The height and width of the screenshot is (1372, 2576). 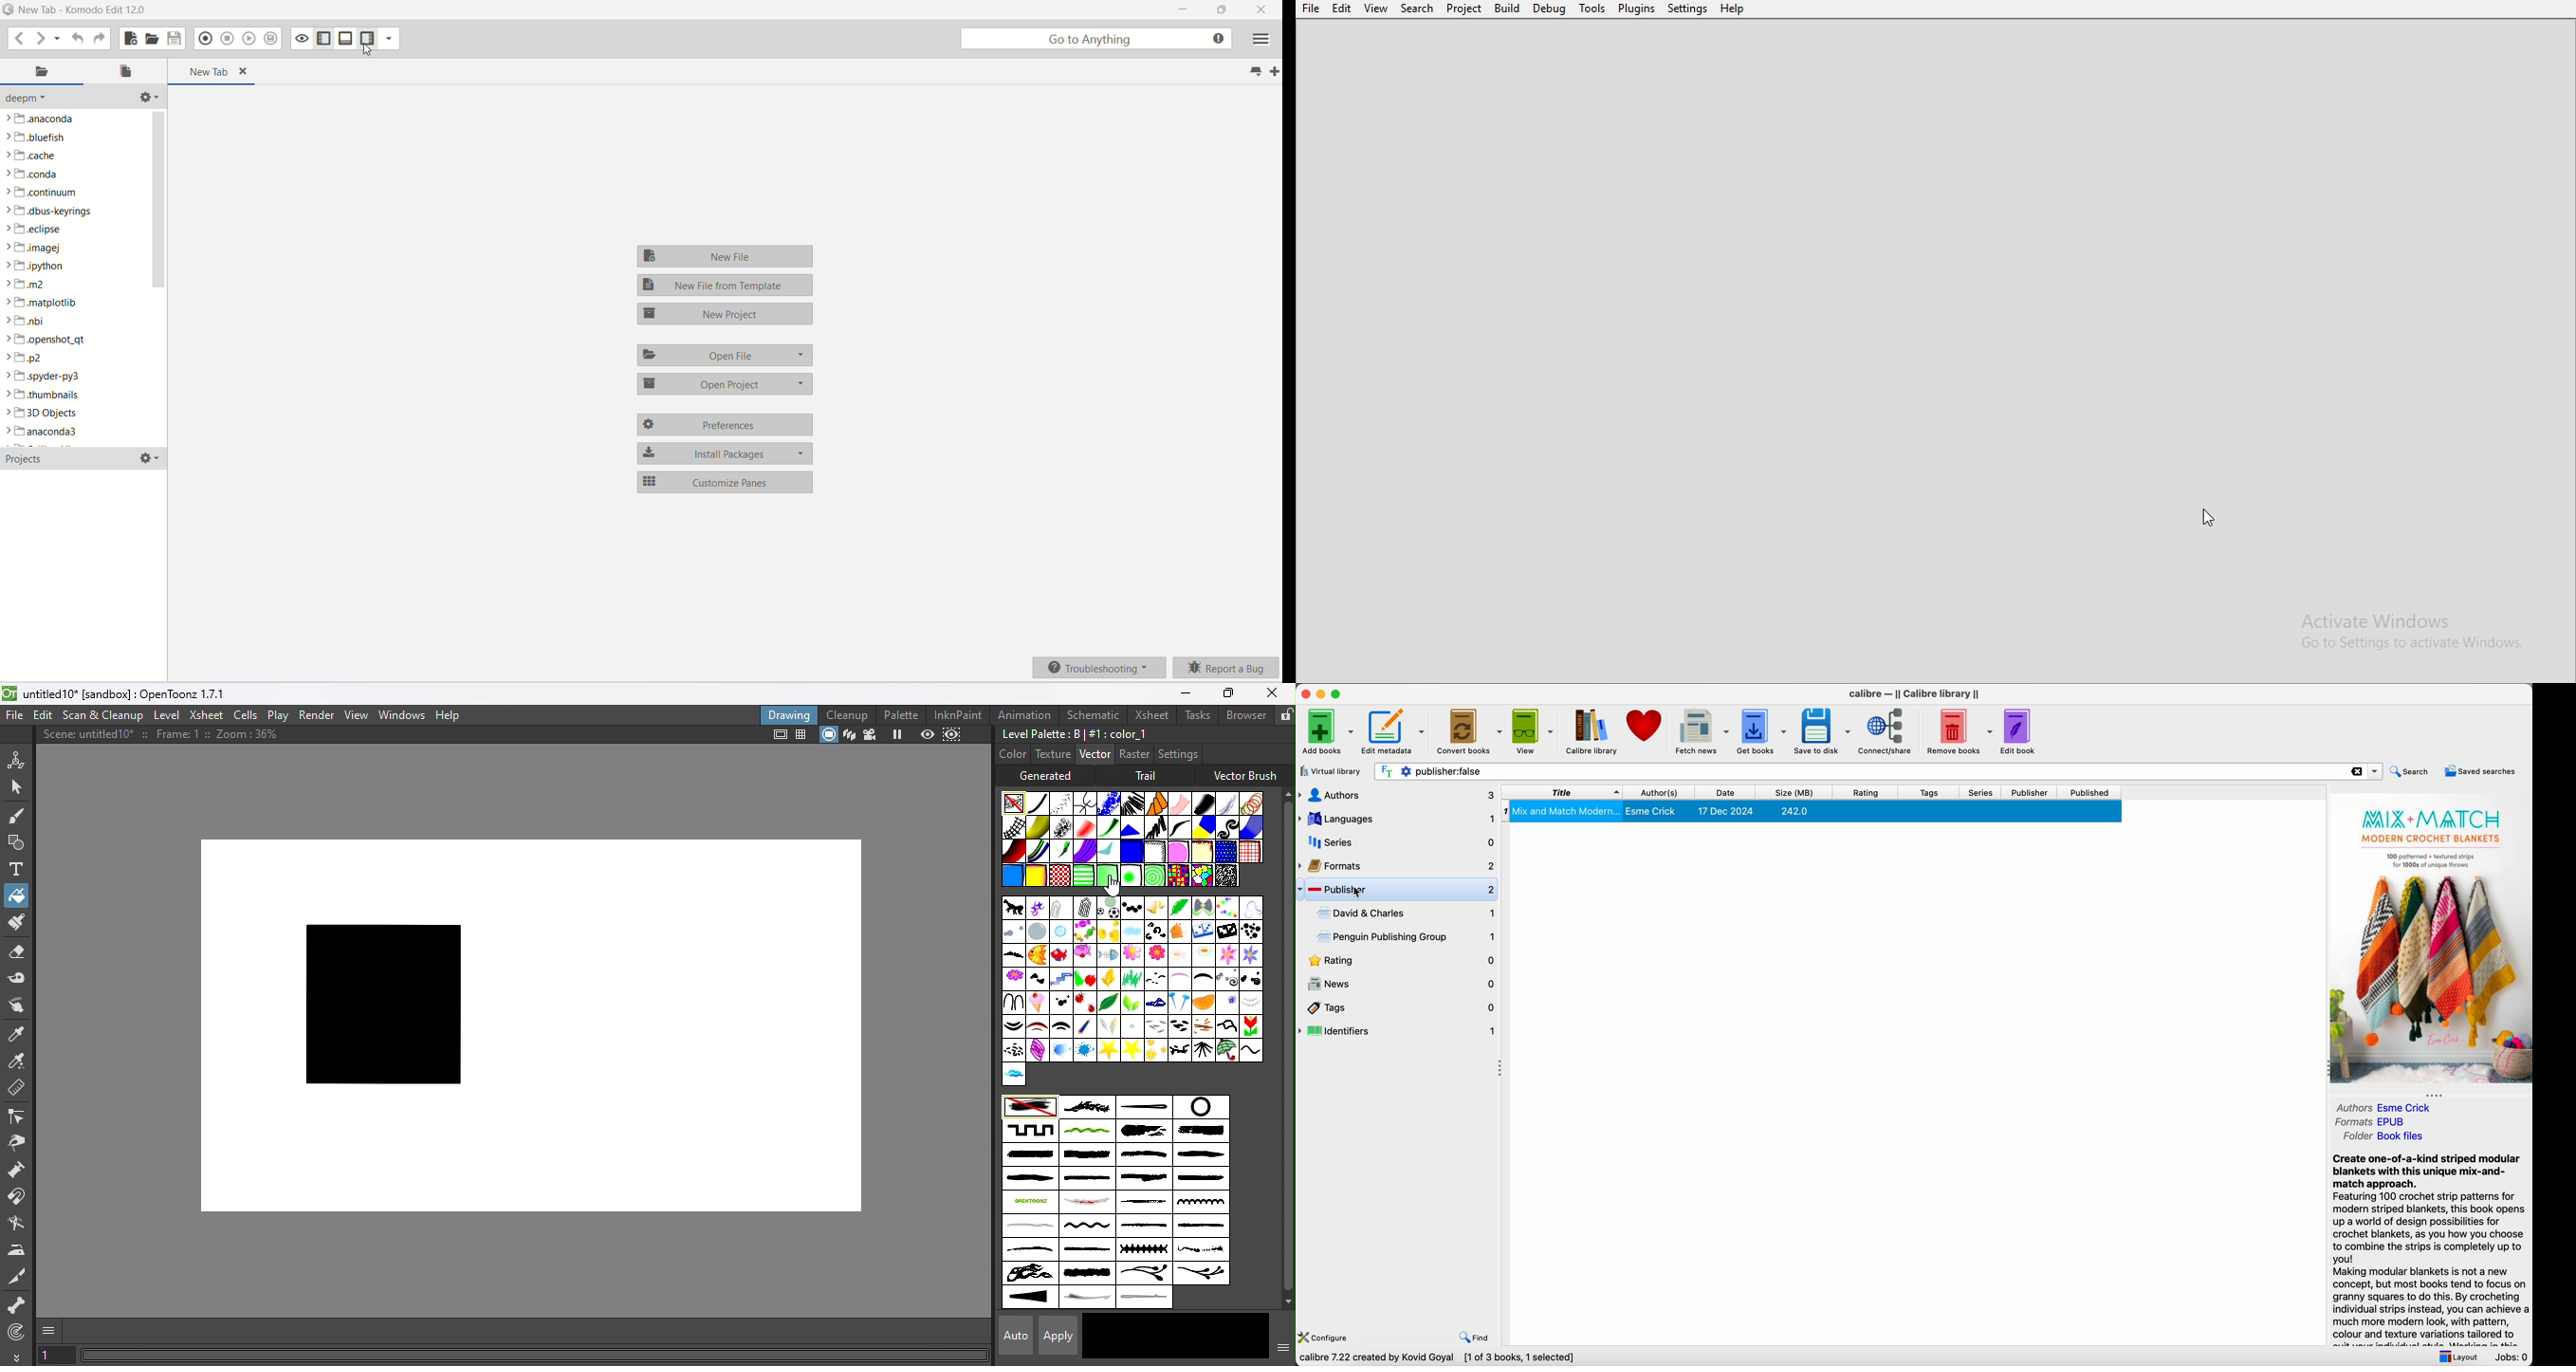 I want to click on Texture, so click(x=1051, y=754).